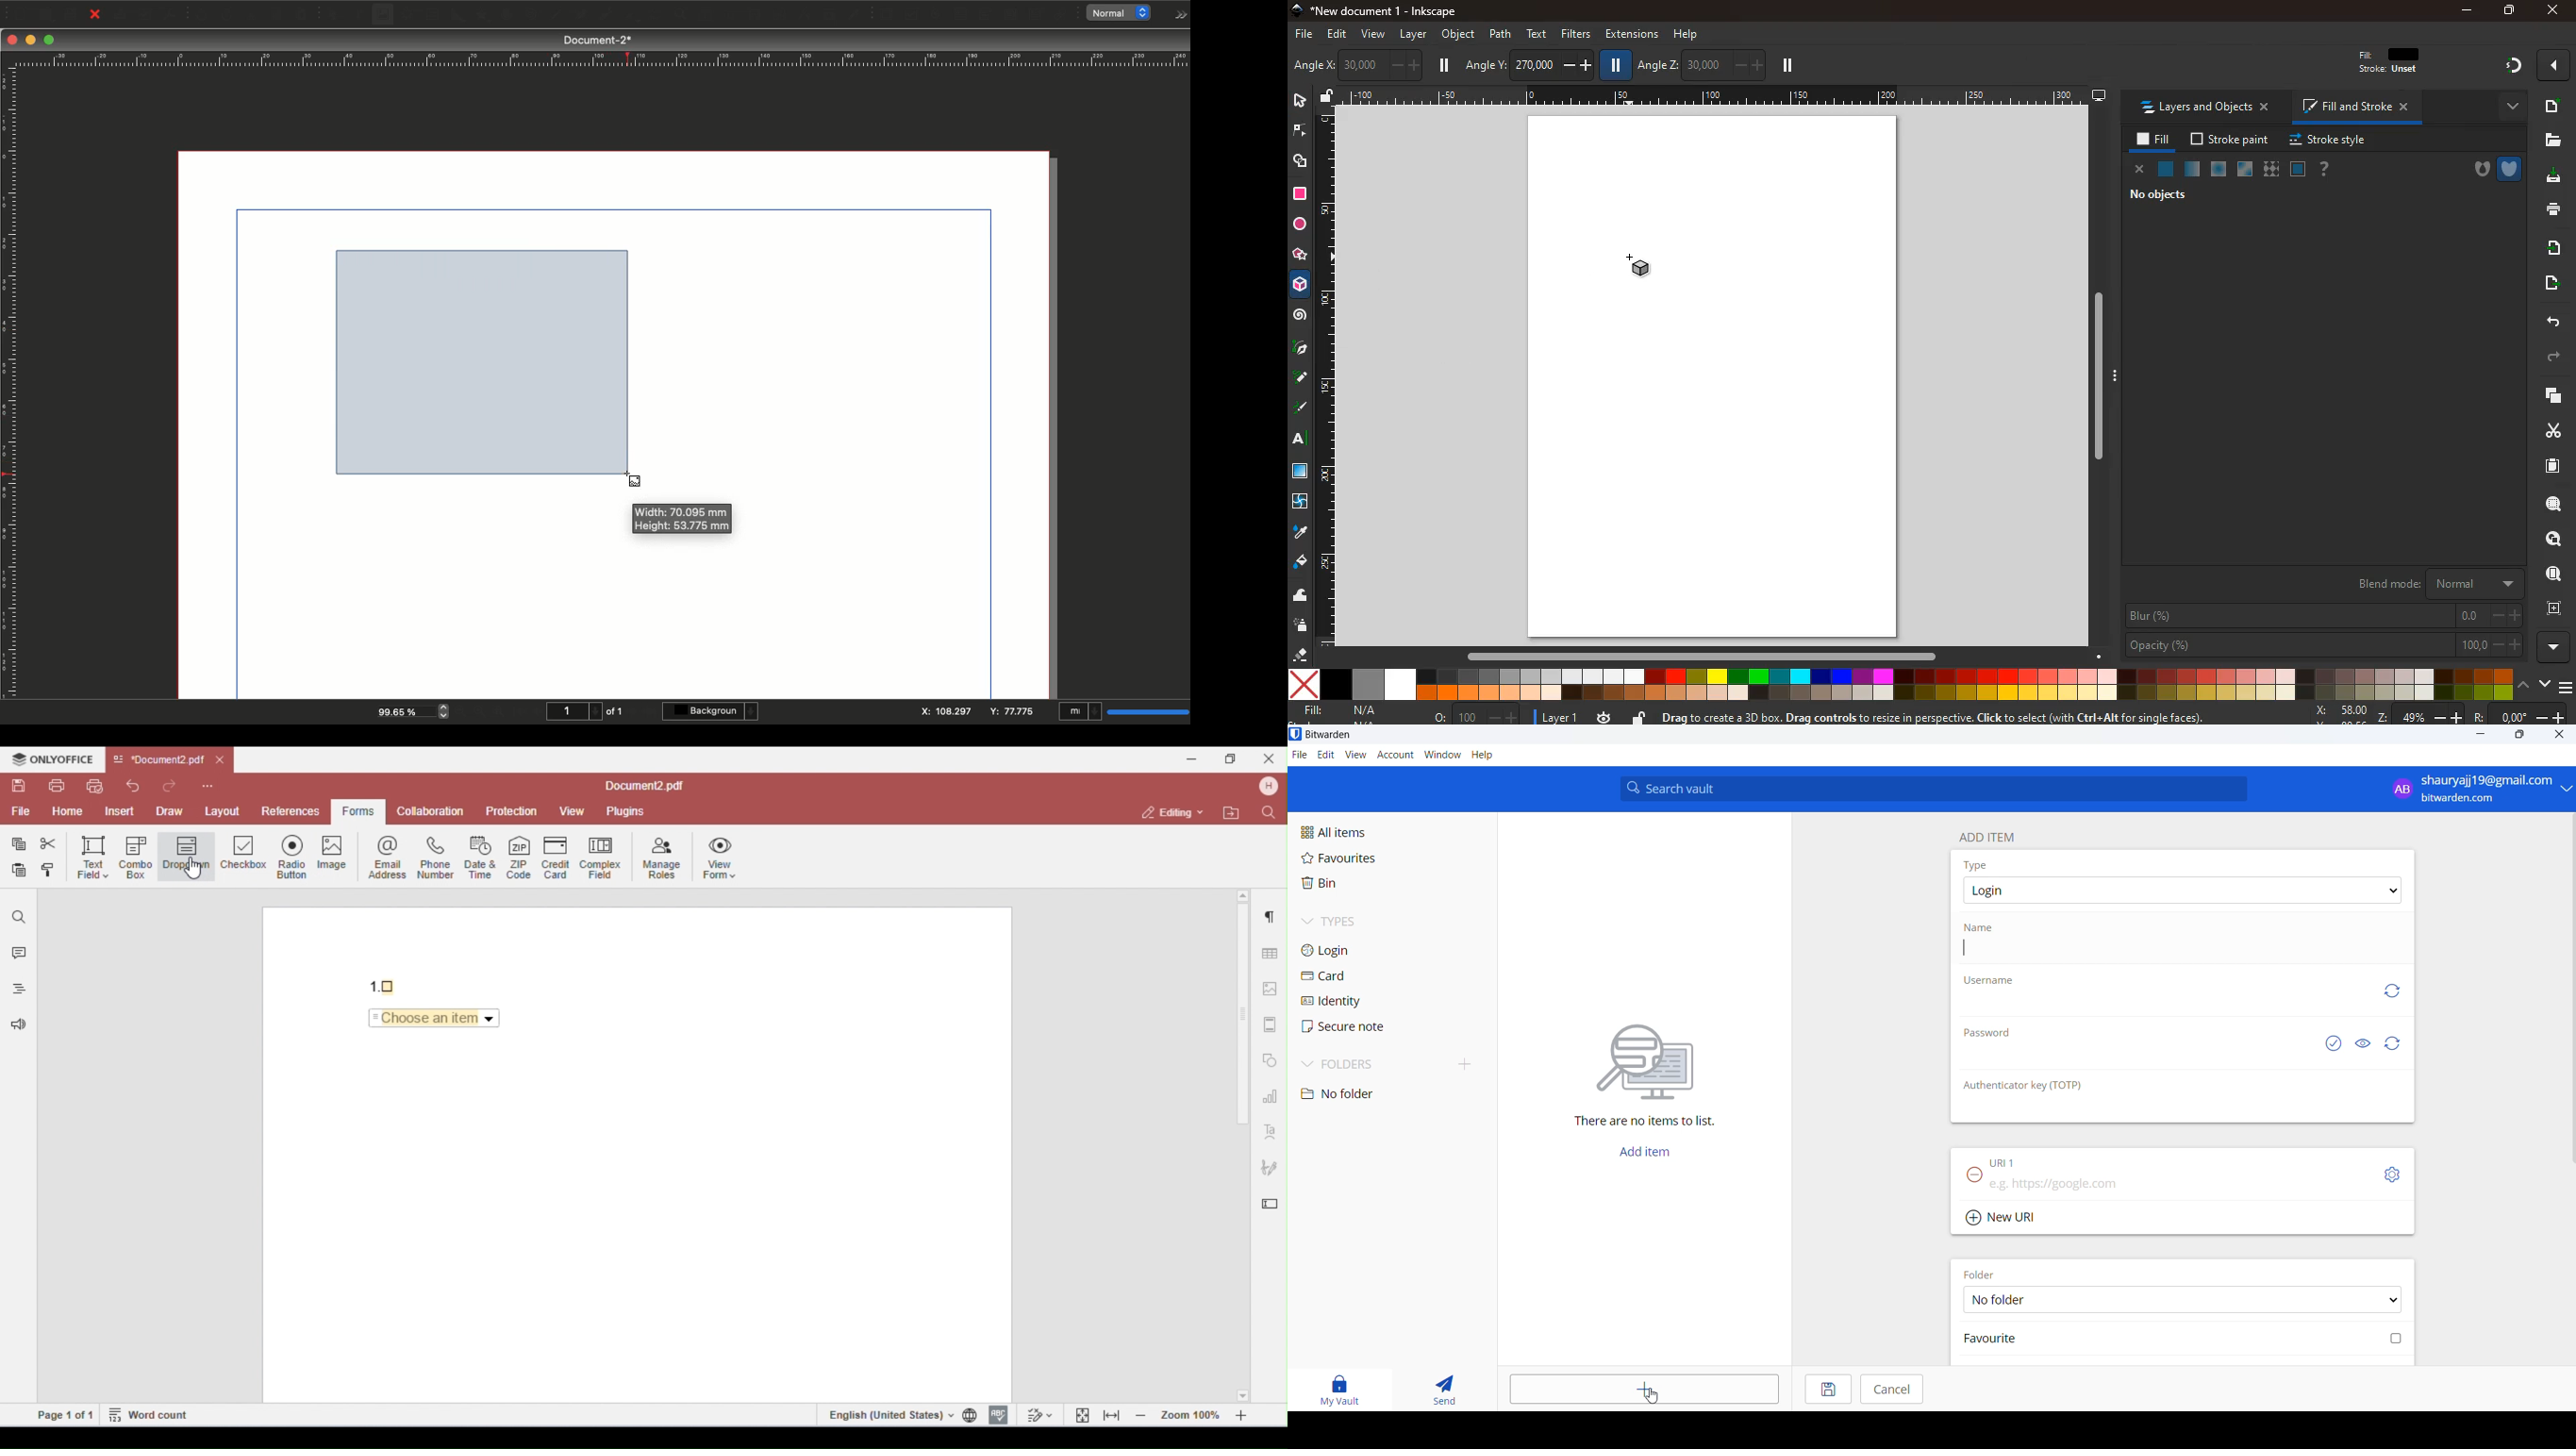  Describe the element at coordinates (18, 12) in the screenshot. I see `New` at that location.